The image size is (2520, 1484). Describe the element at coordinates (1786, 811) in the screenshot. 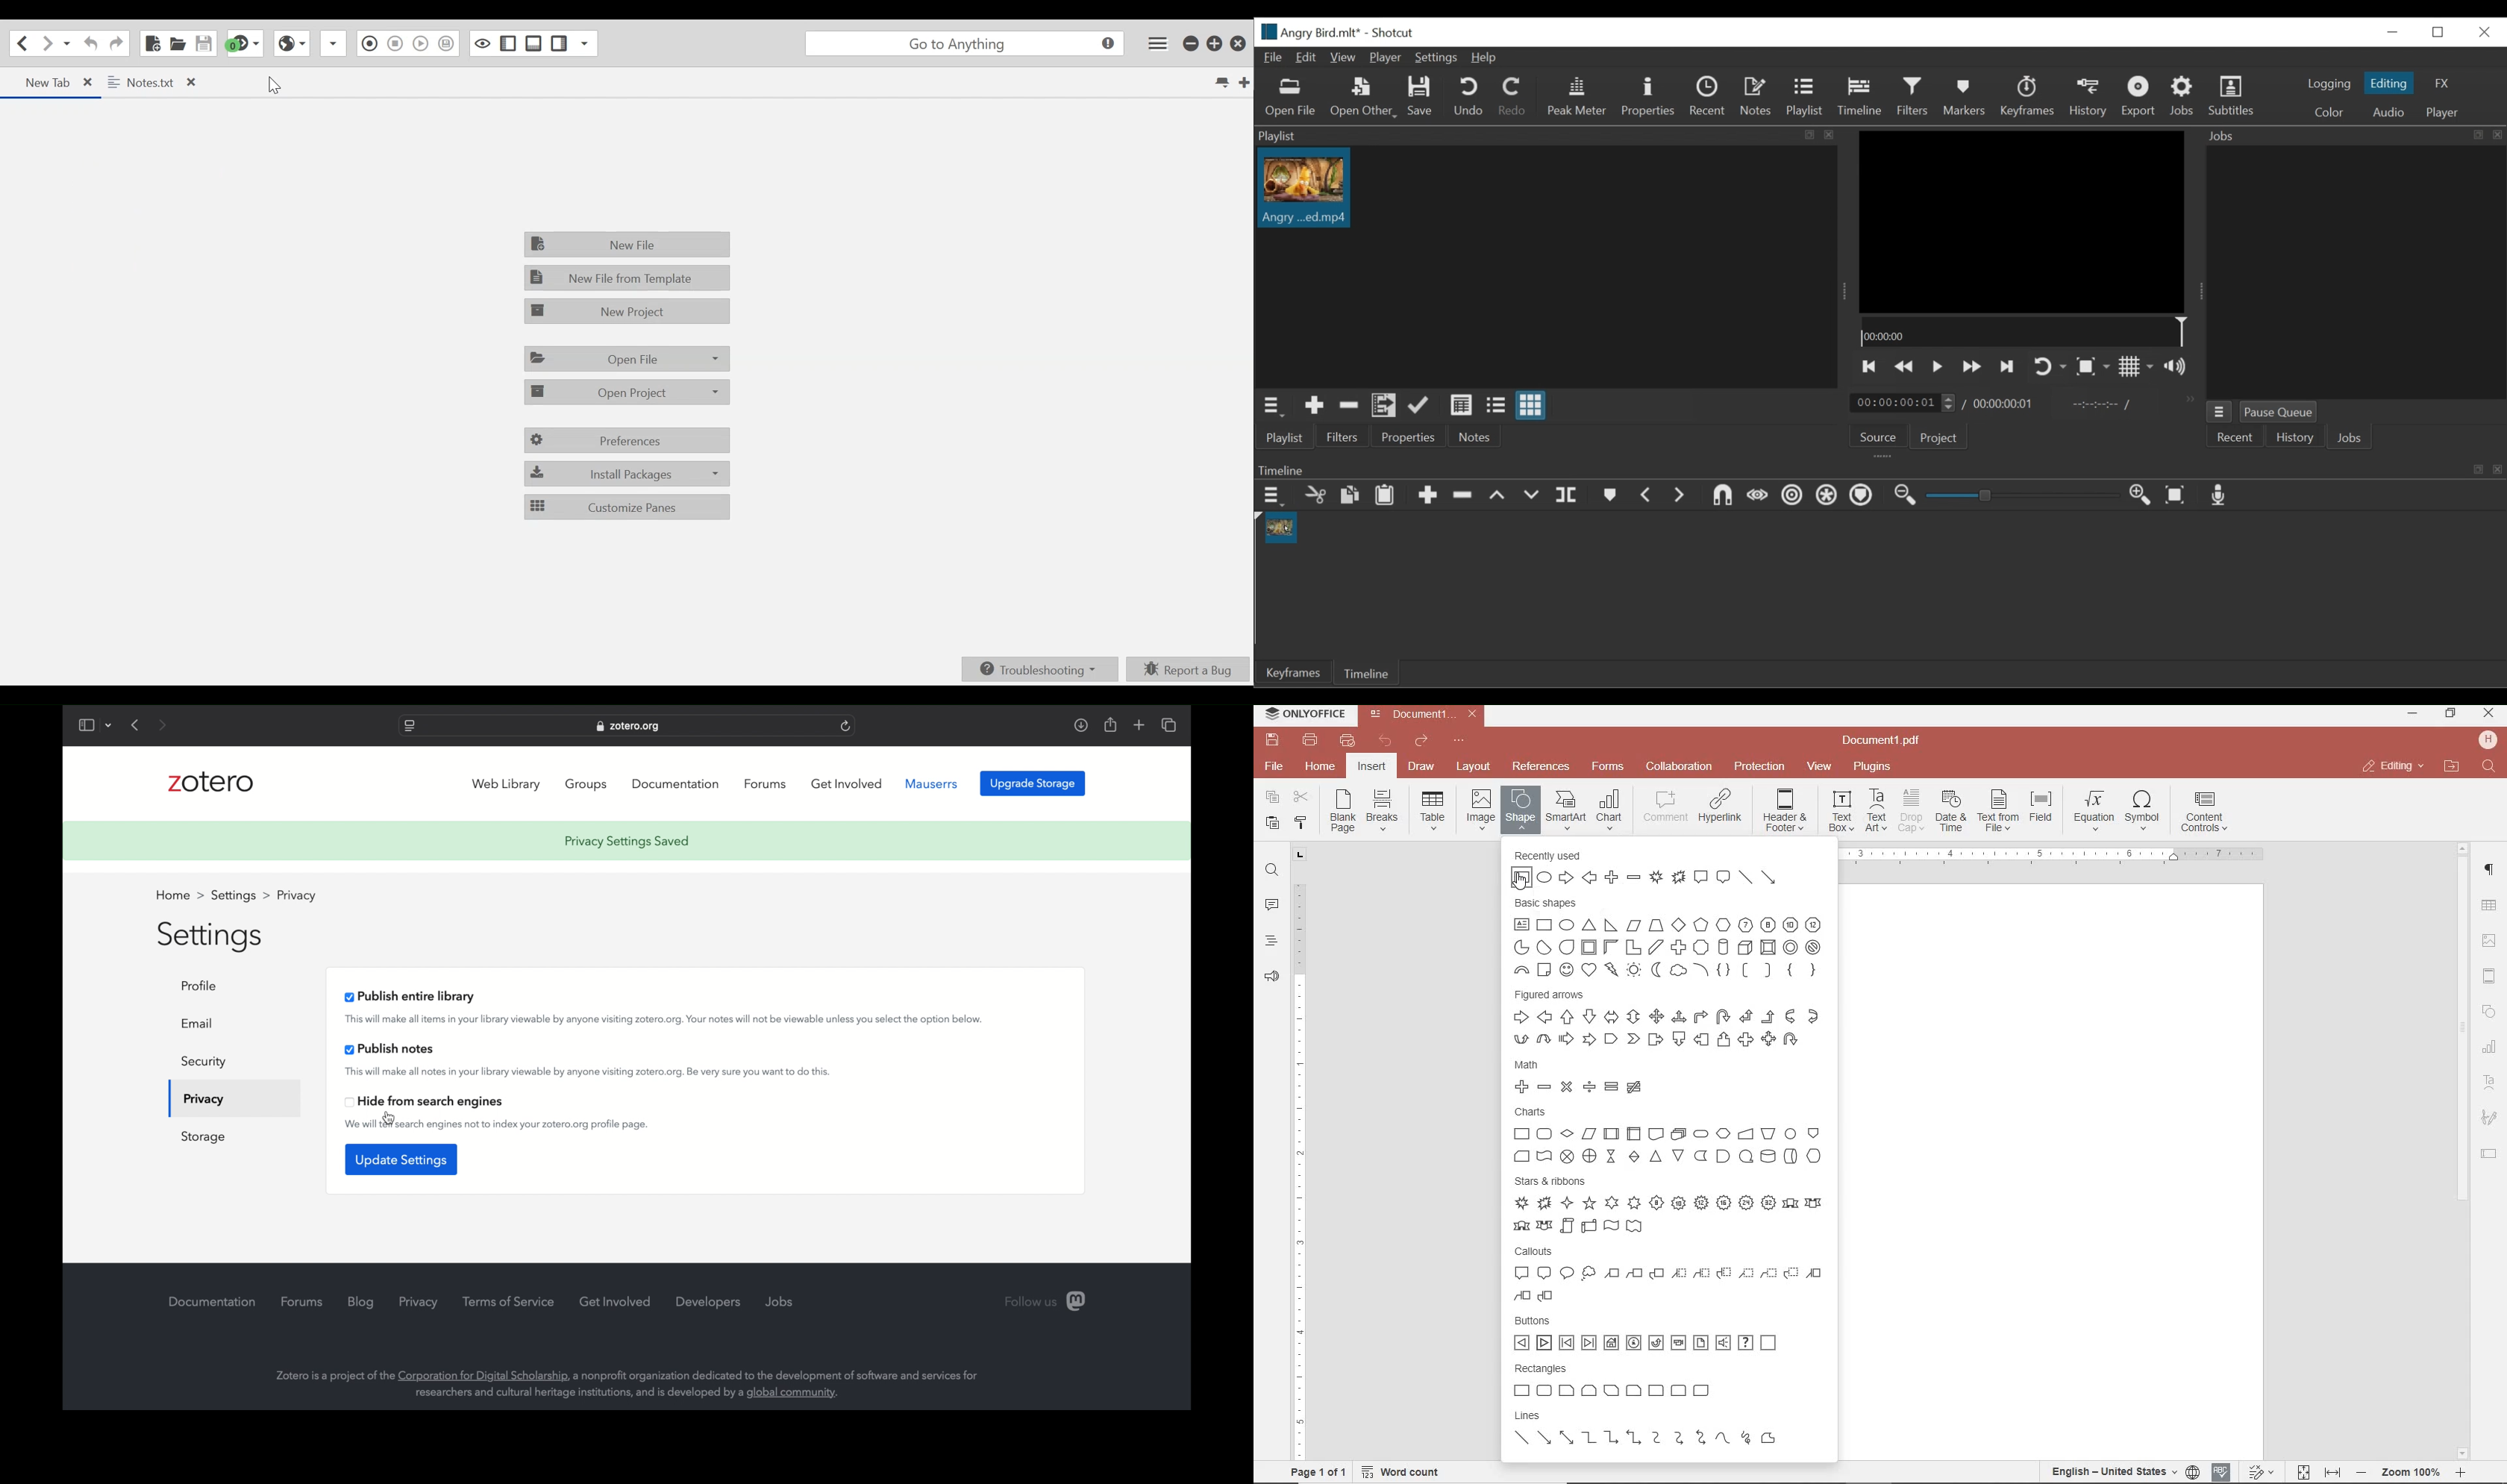

I see `EDIT HEADER OR FOOTER` at that location.